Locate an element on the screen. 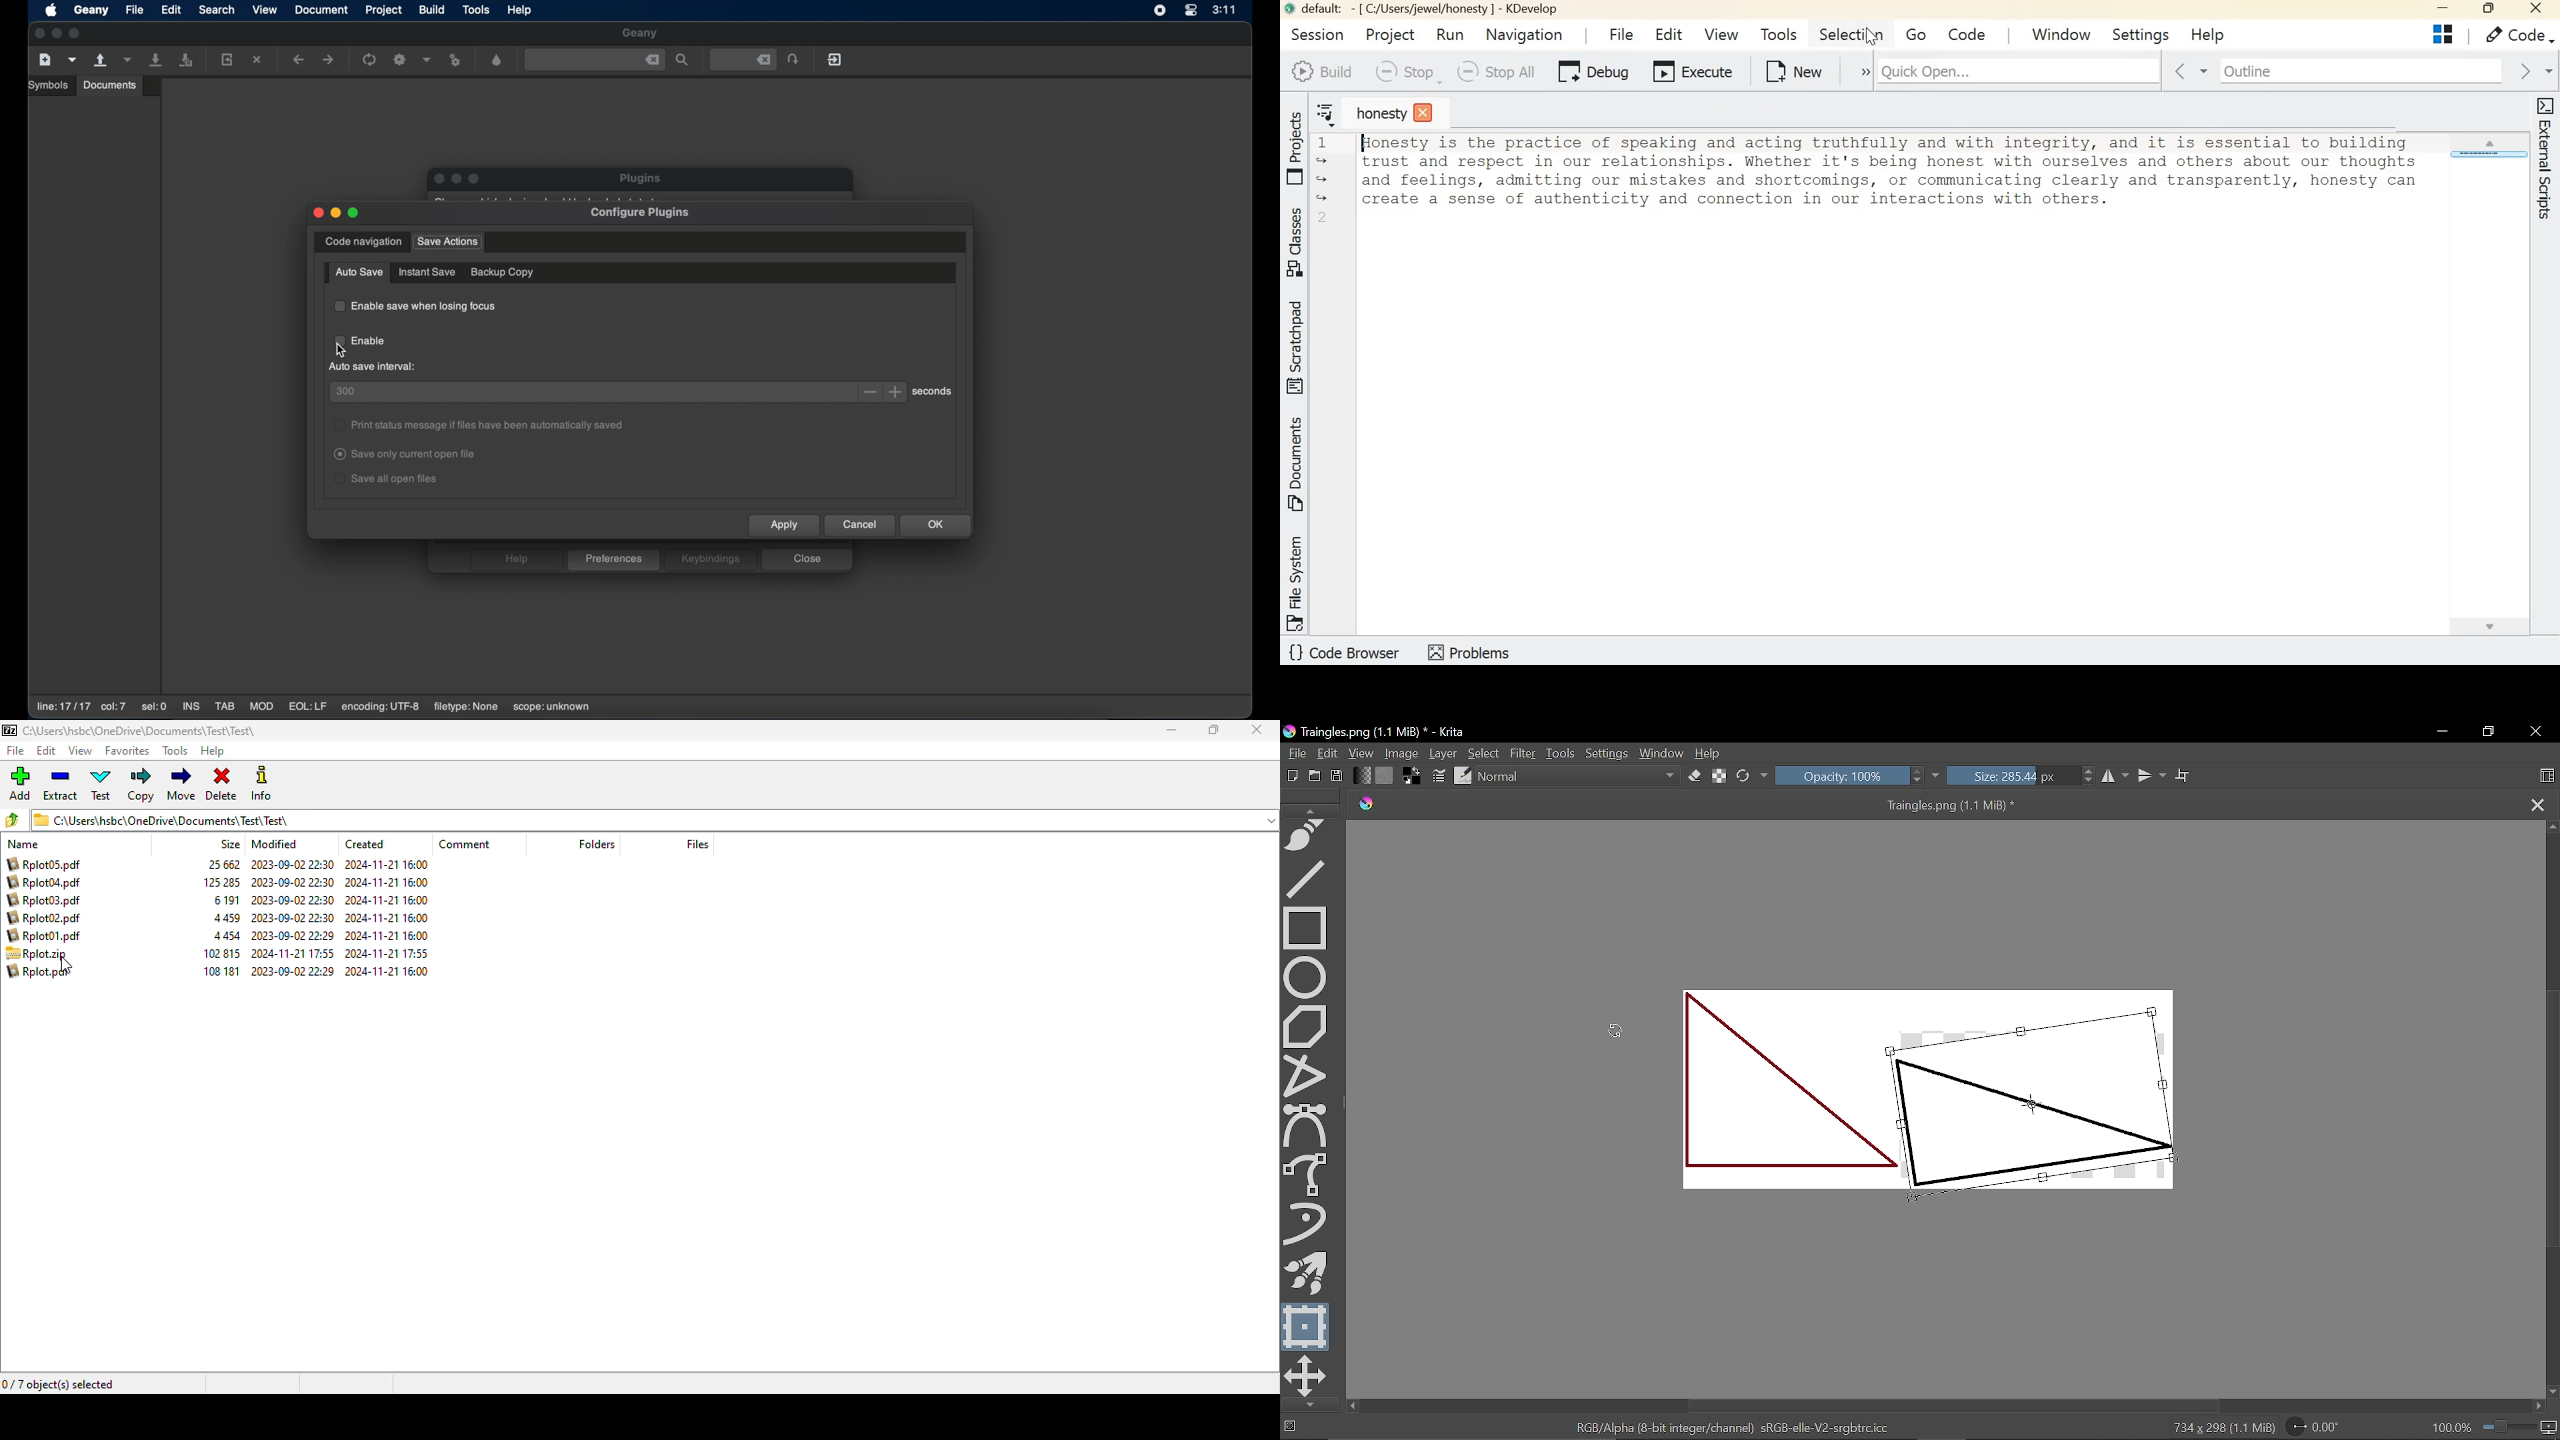 The width and height of the screenshot is (2576, 1456). size is located at coordinates (231, 846).